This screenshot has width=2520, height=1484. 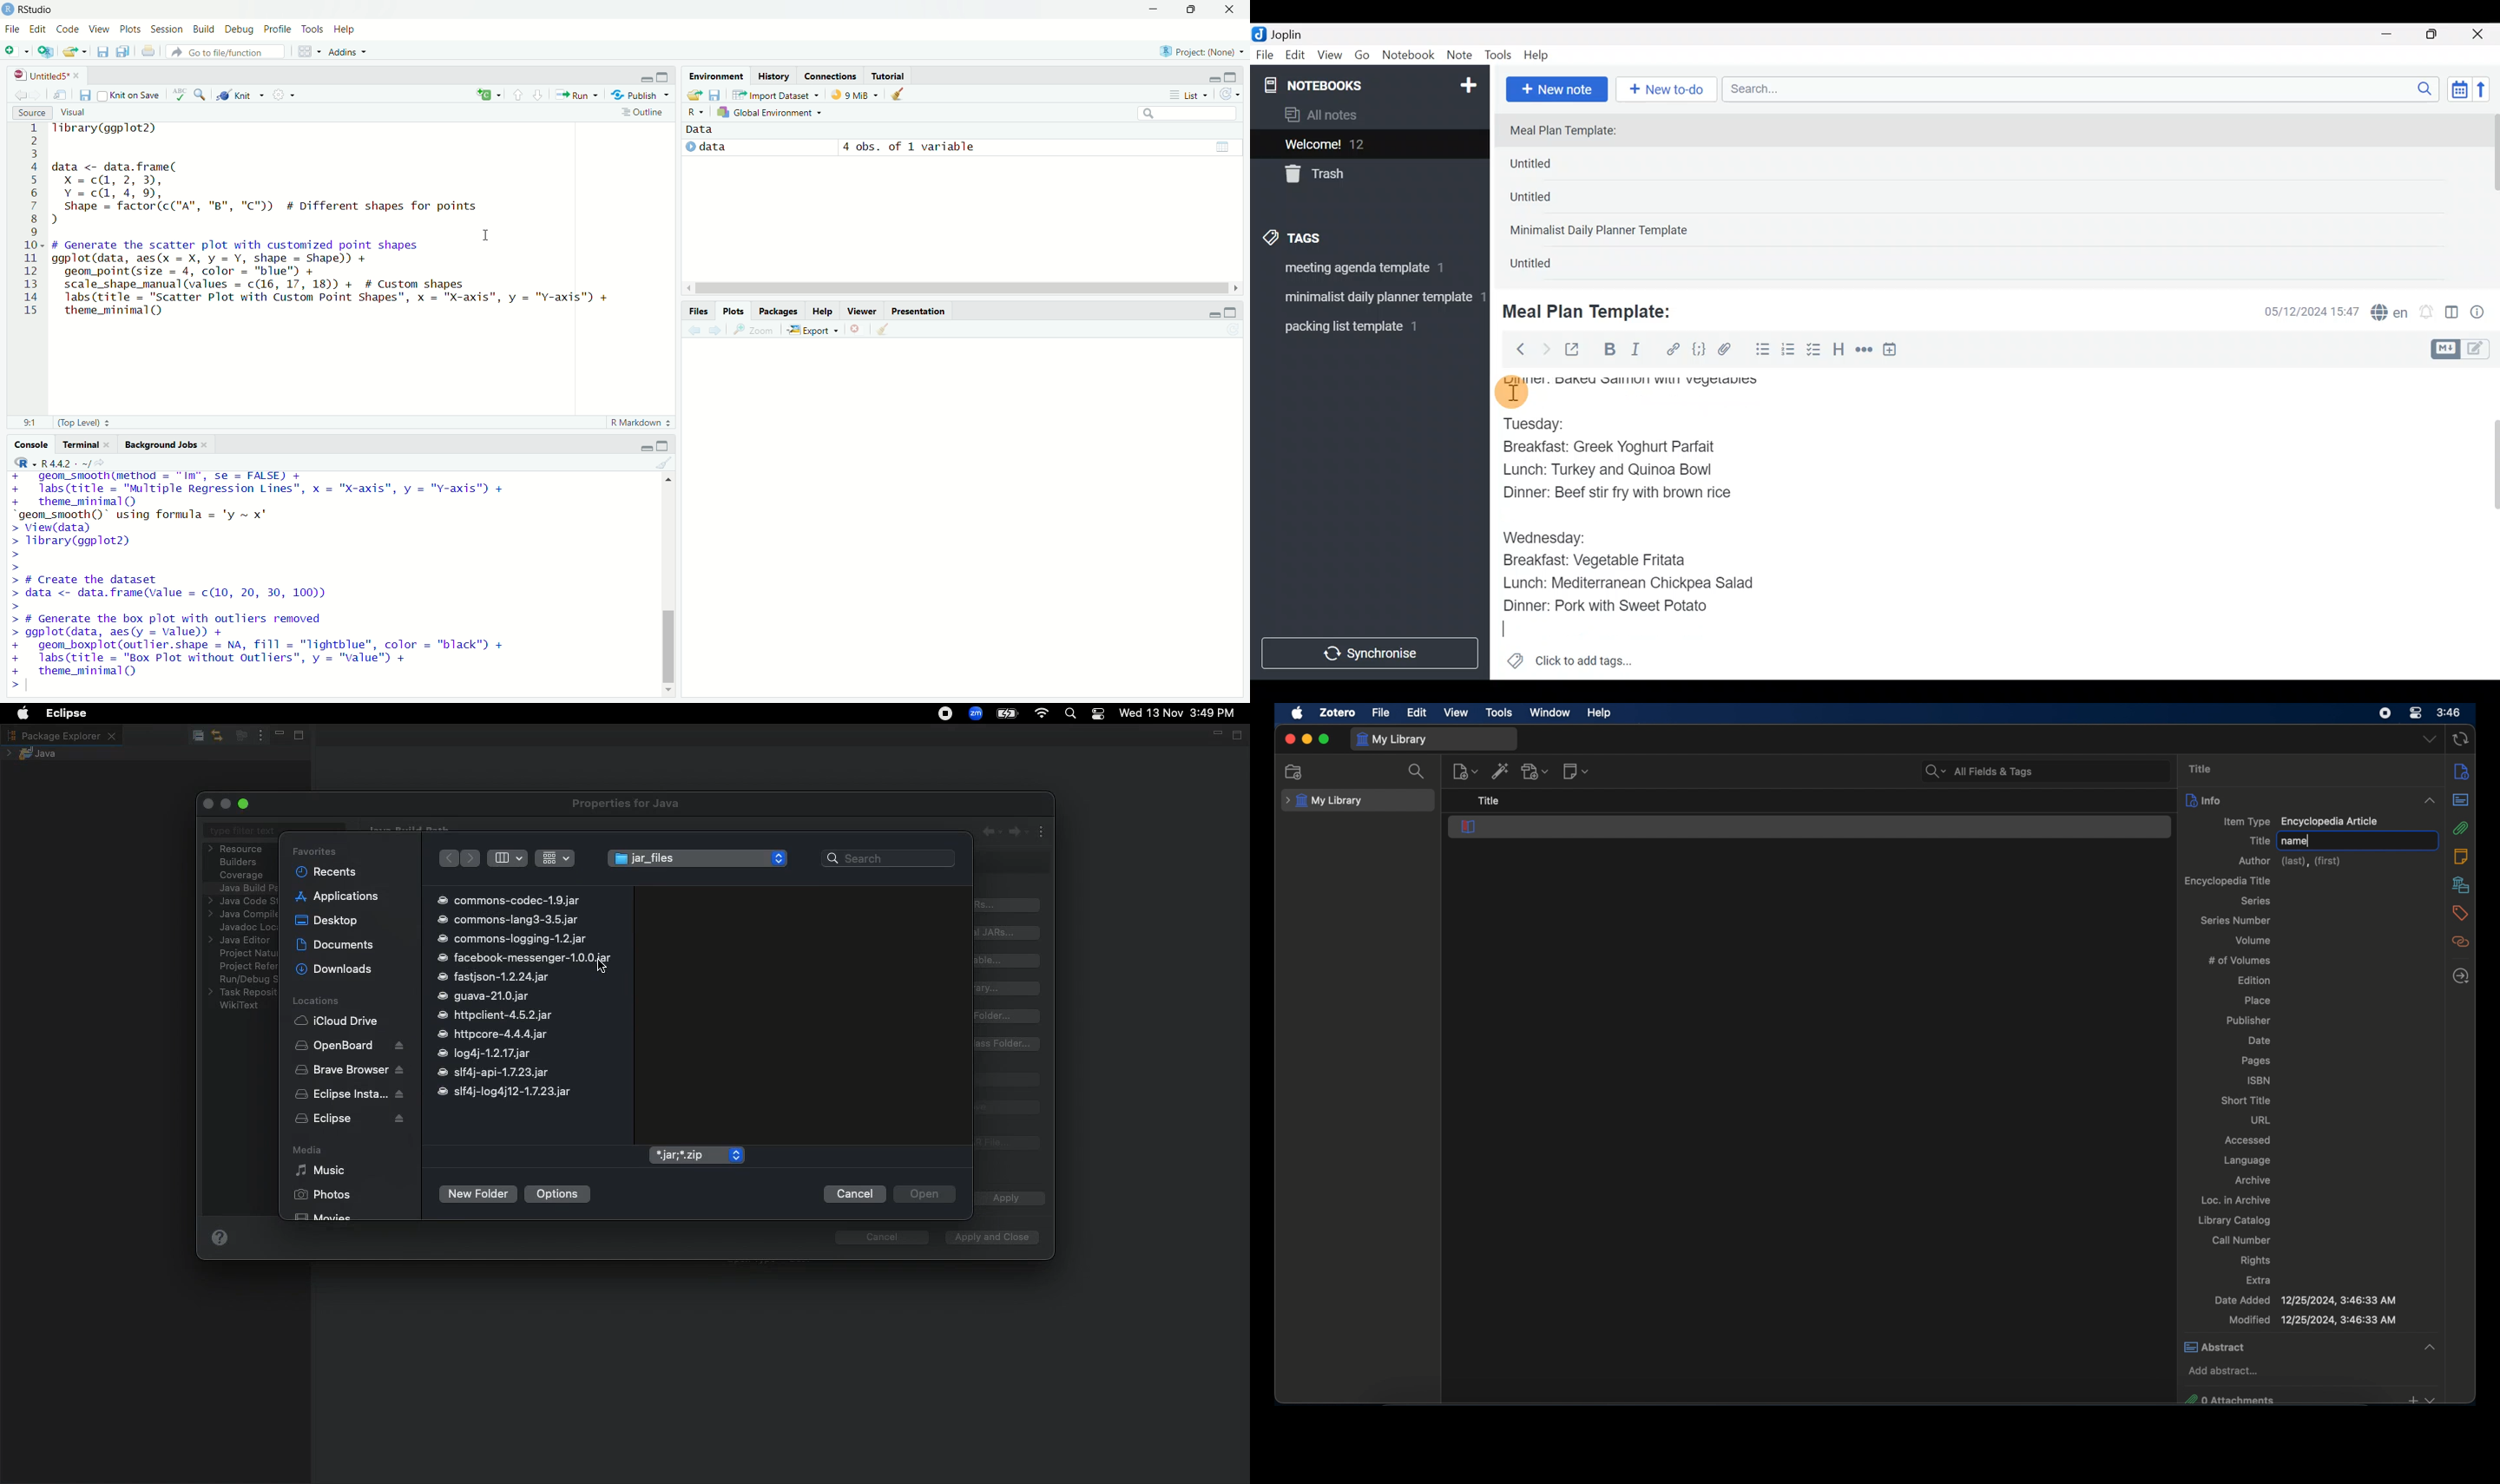 What do you see at coordinates (2300, 822) in the screenshot?
I see `item type` at bounding box center [2300, 822].